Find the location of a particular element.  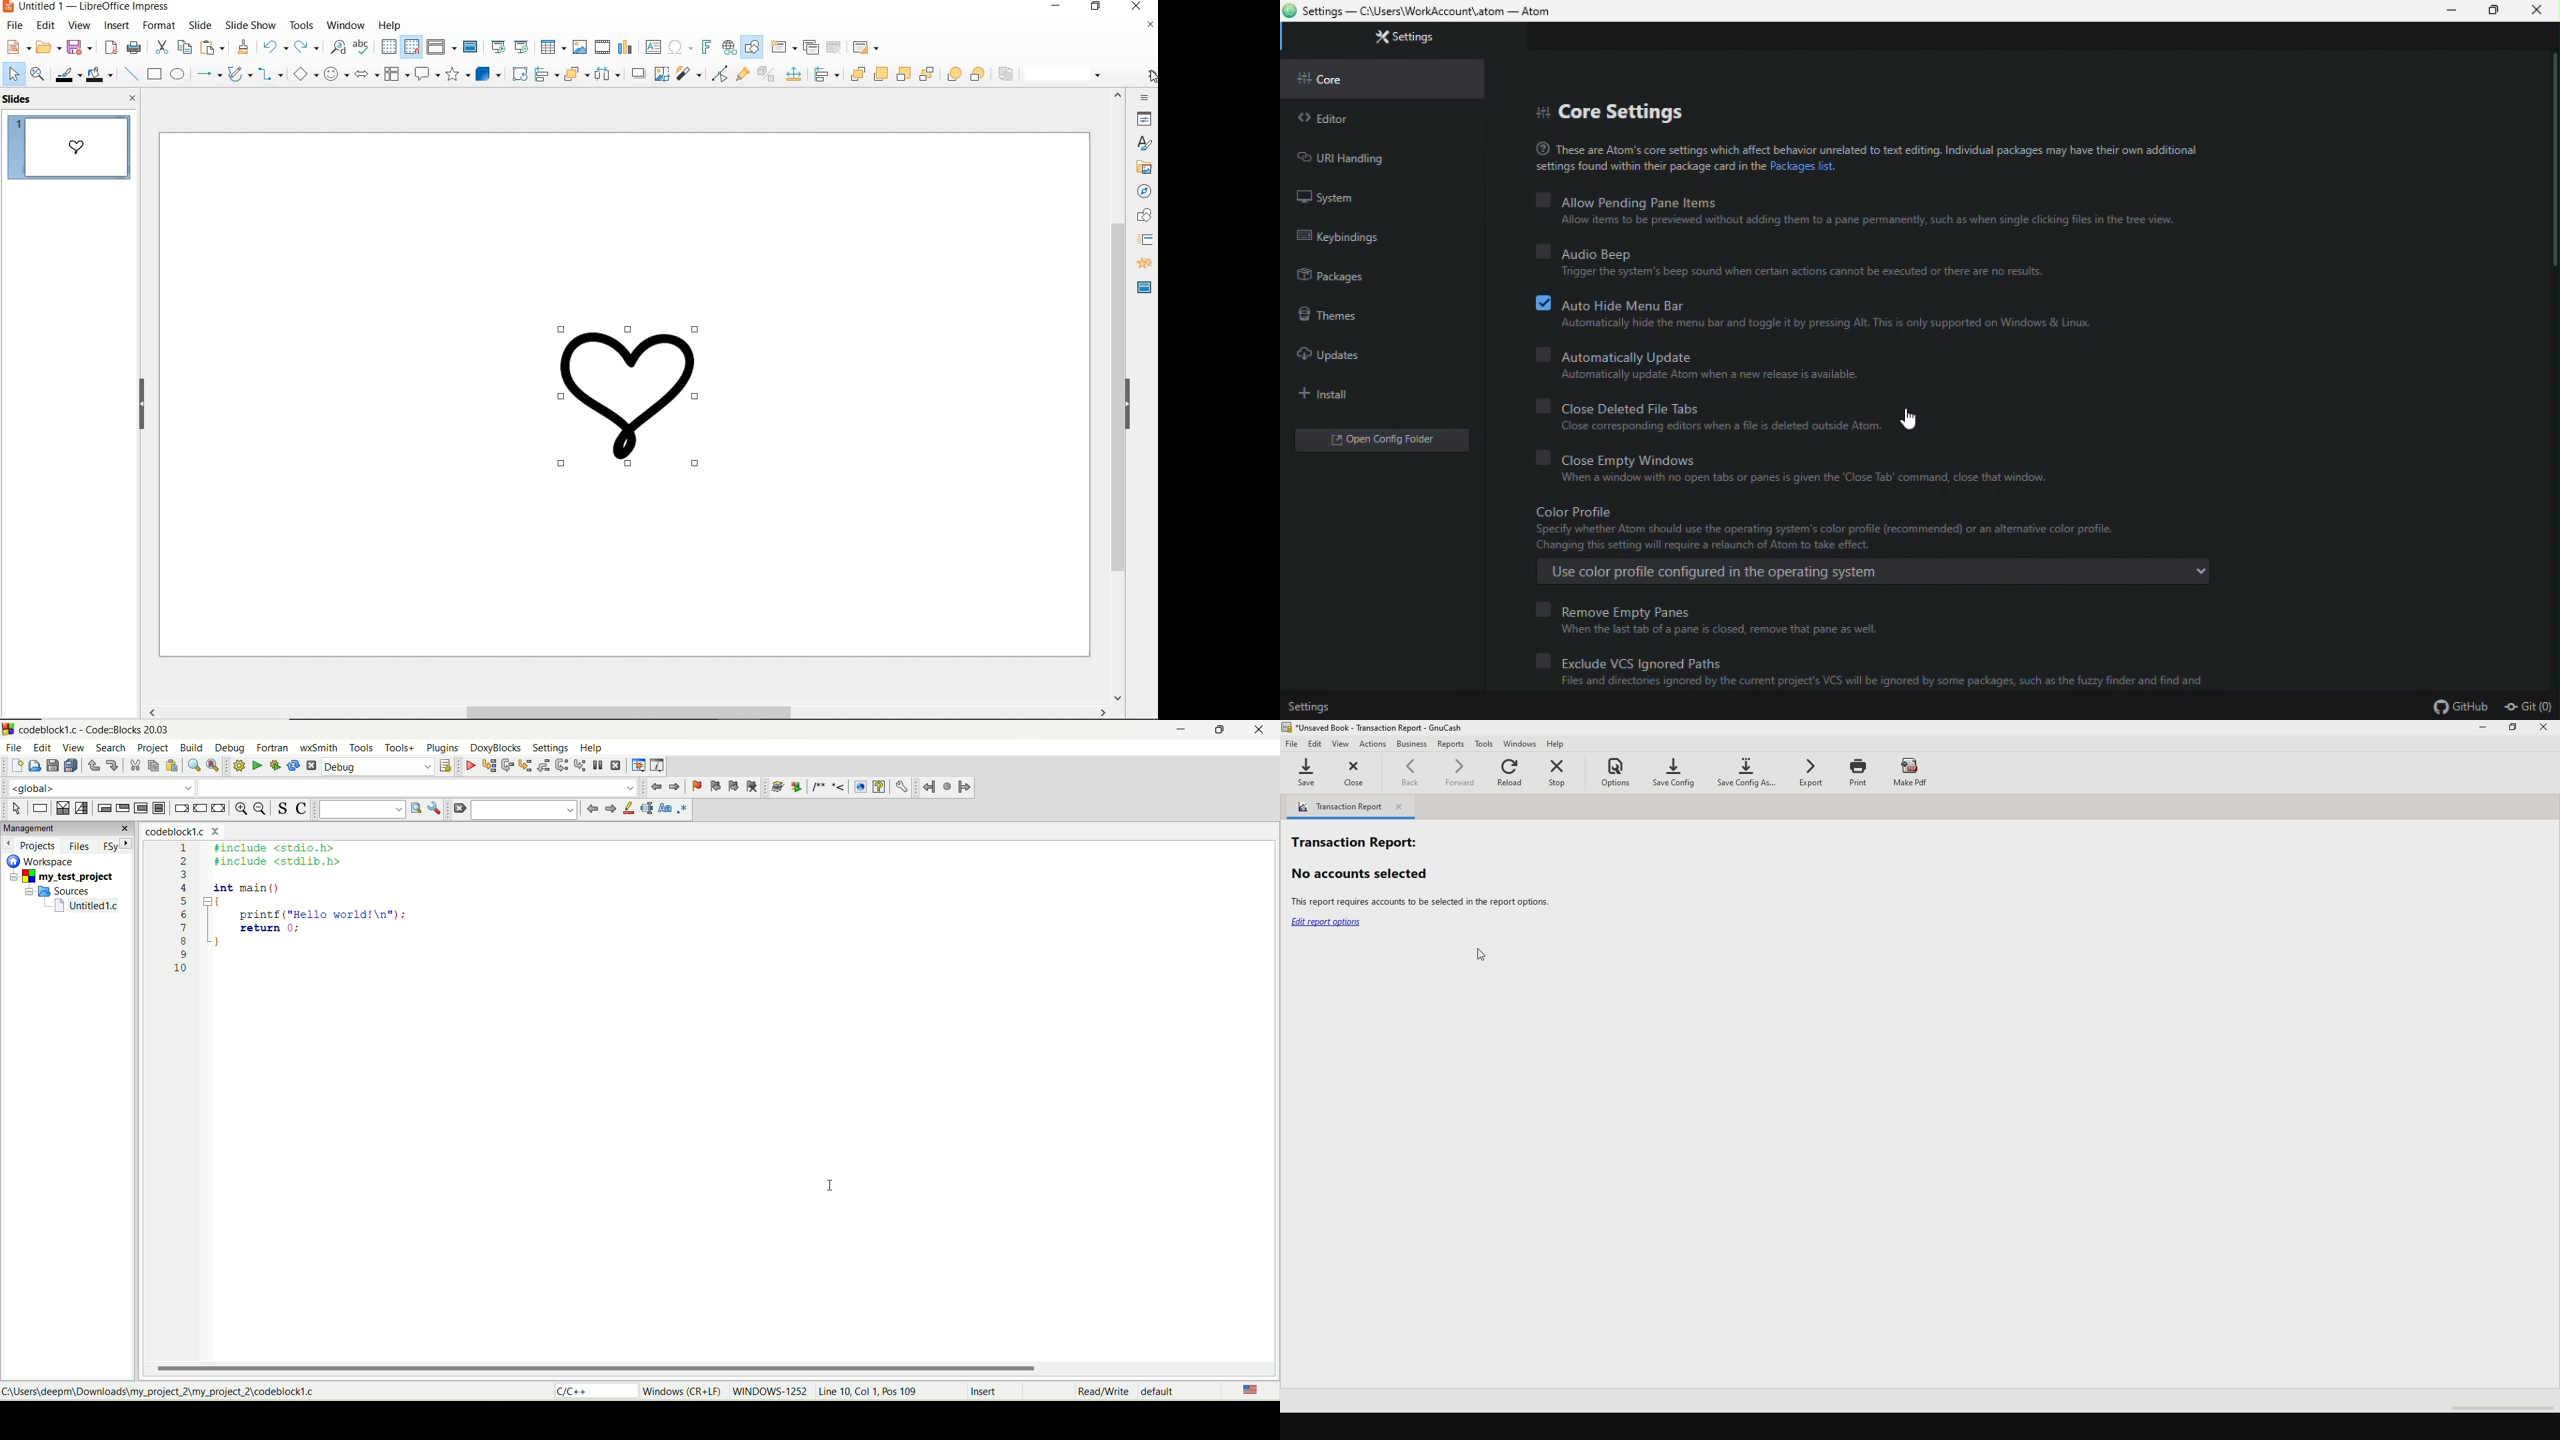

find is located at coordinates (193, 766).